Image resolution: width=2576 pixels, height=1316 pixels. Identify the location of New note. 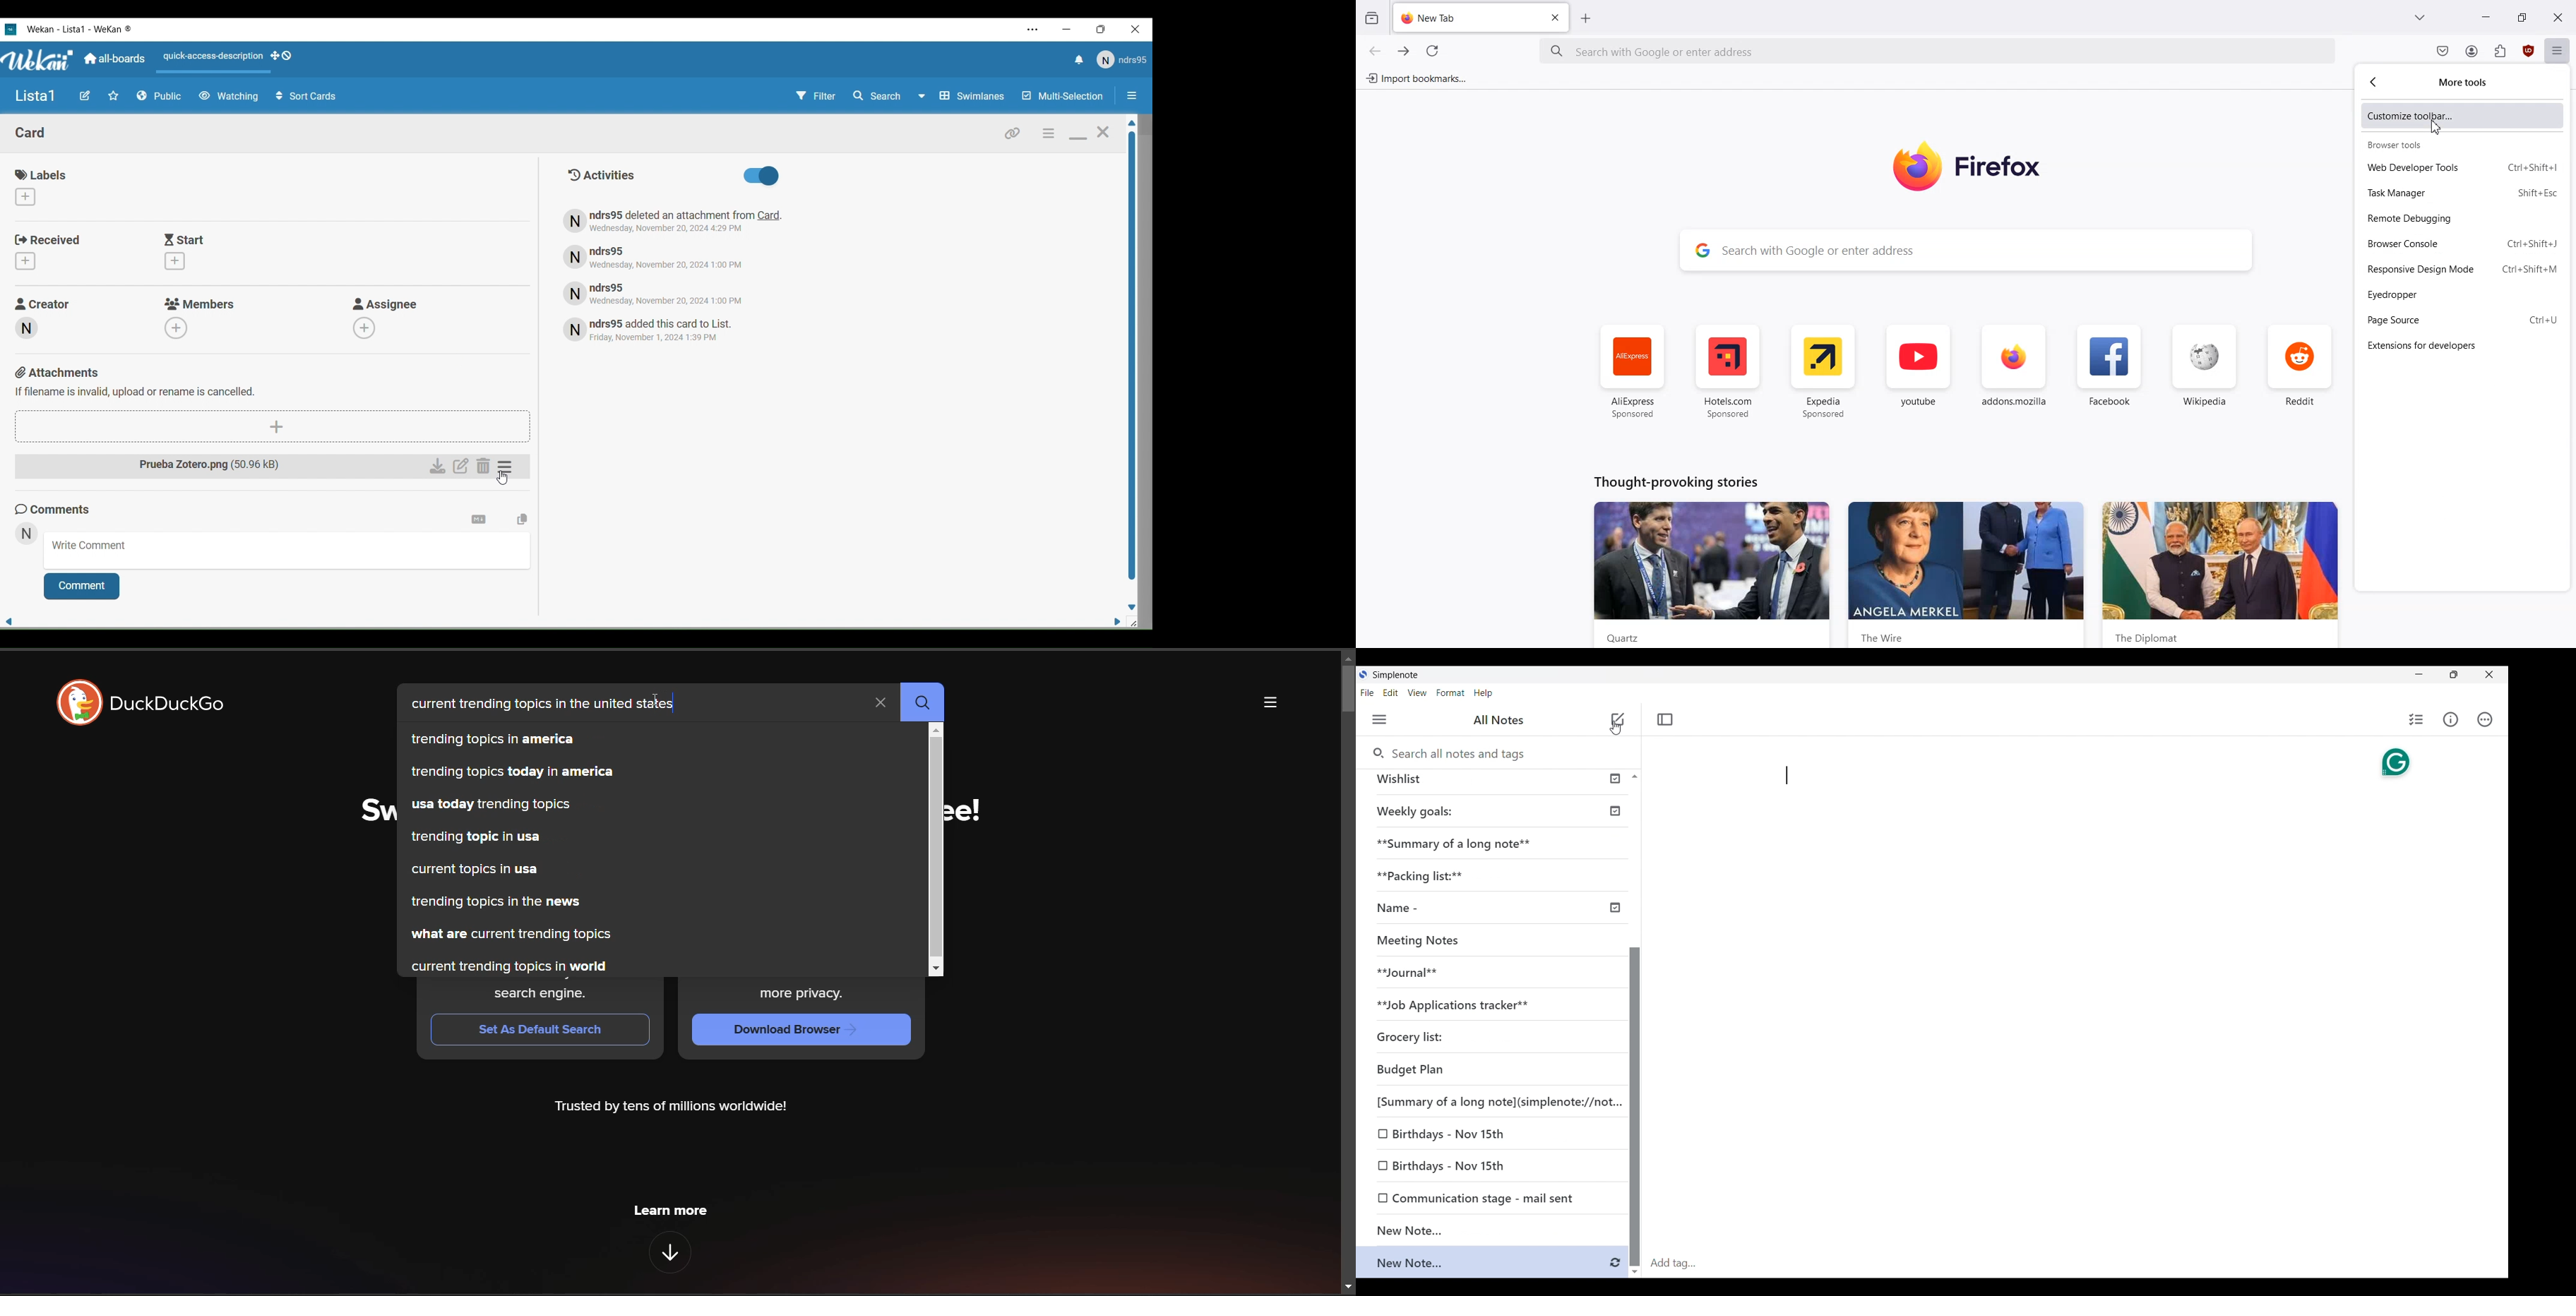
(1488, 1229).